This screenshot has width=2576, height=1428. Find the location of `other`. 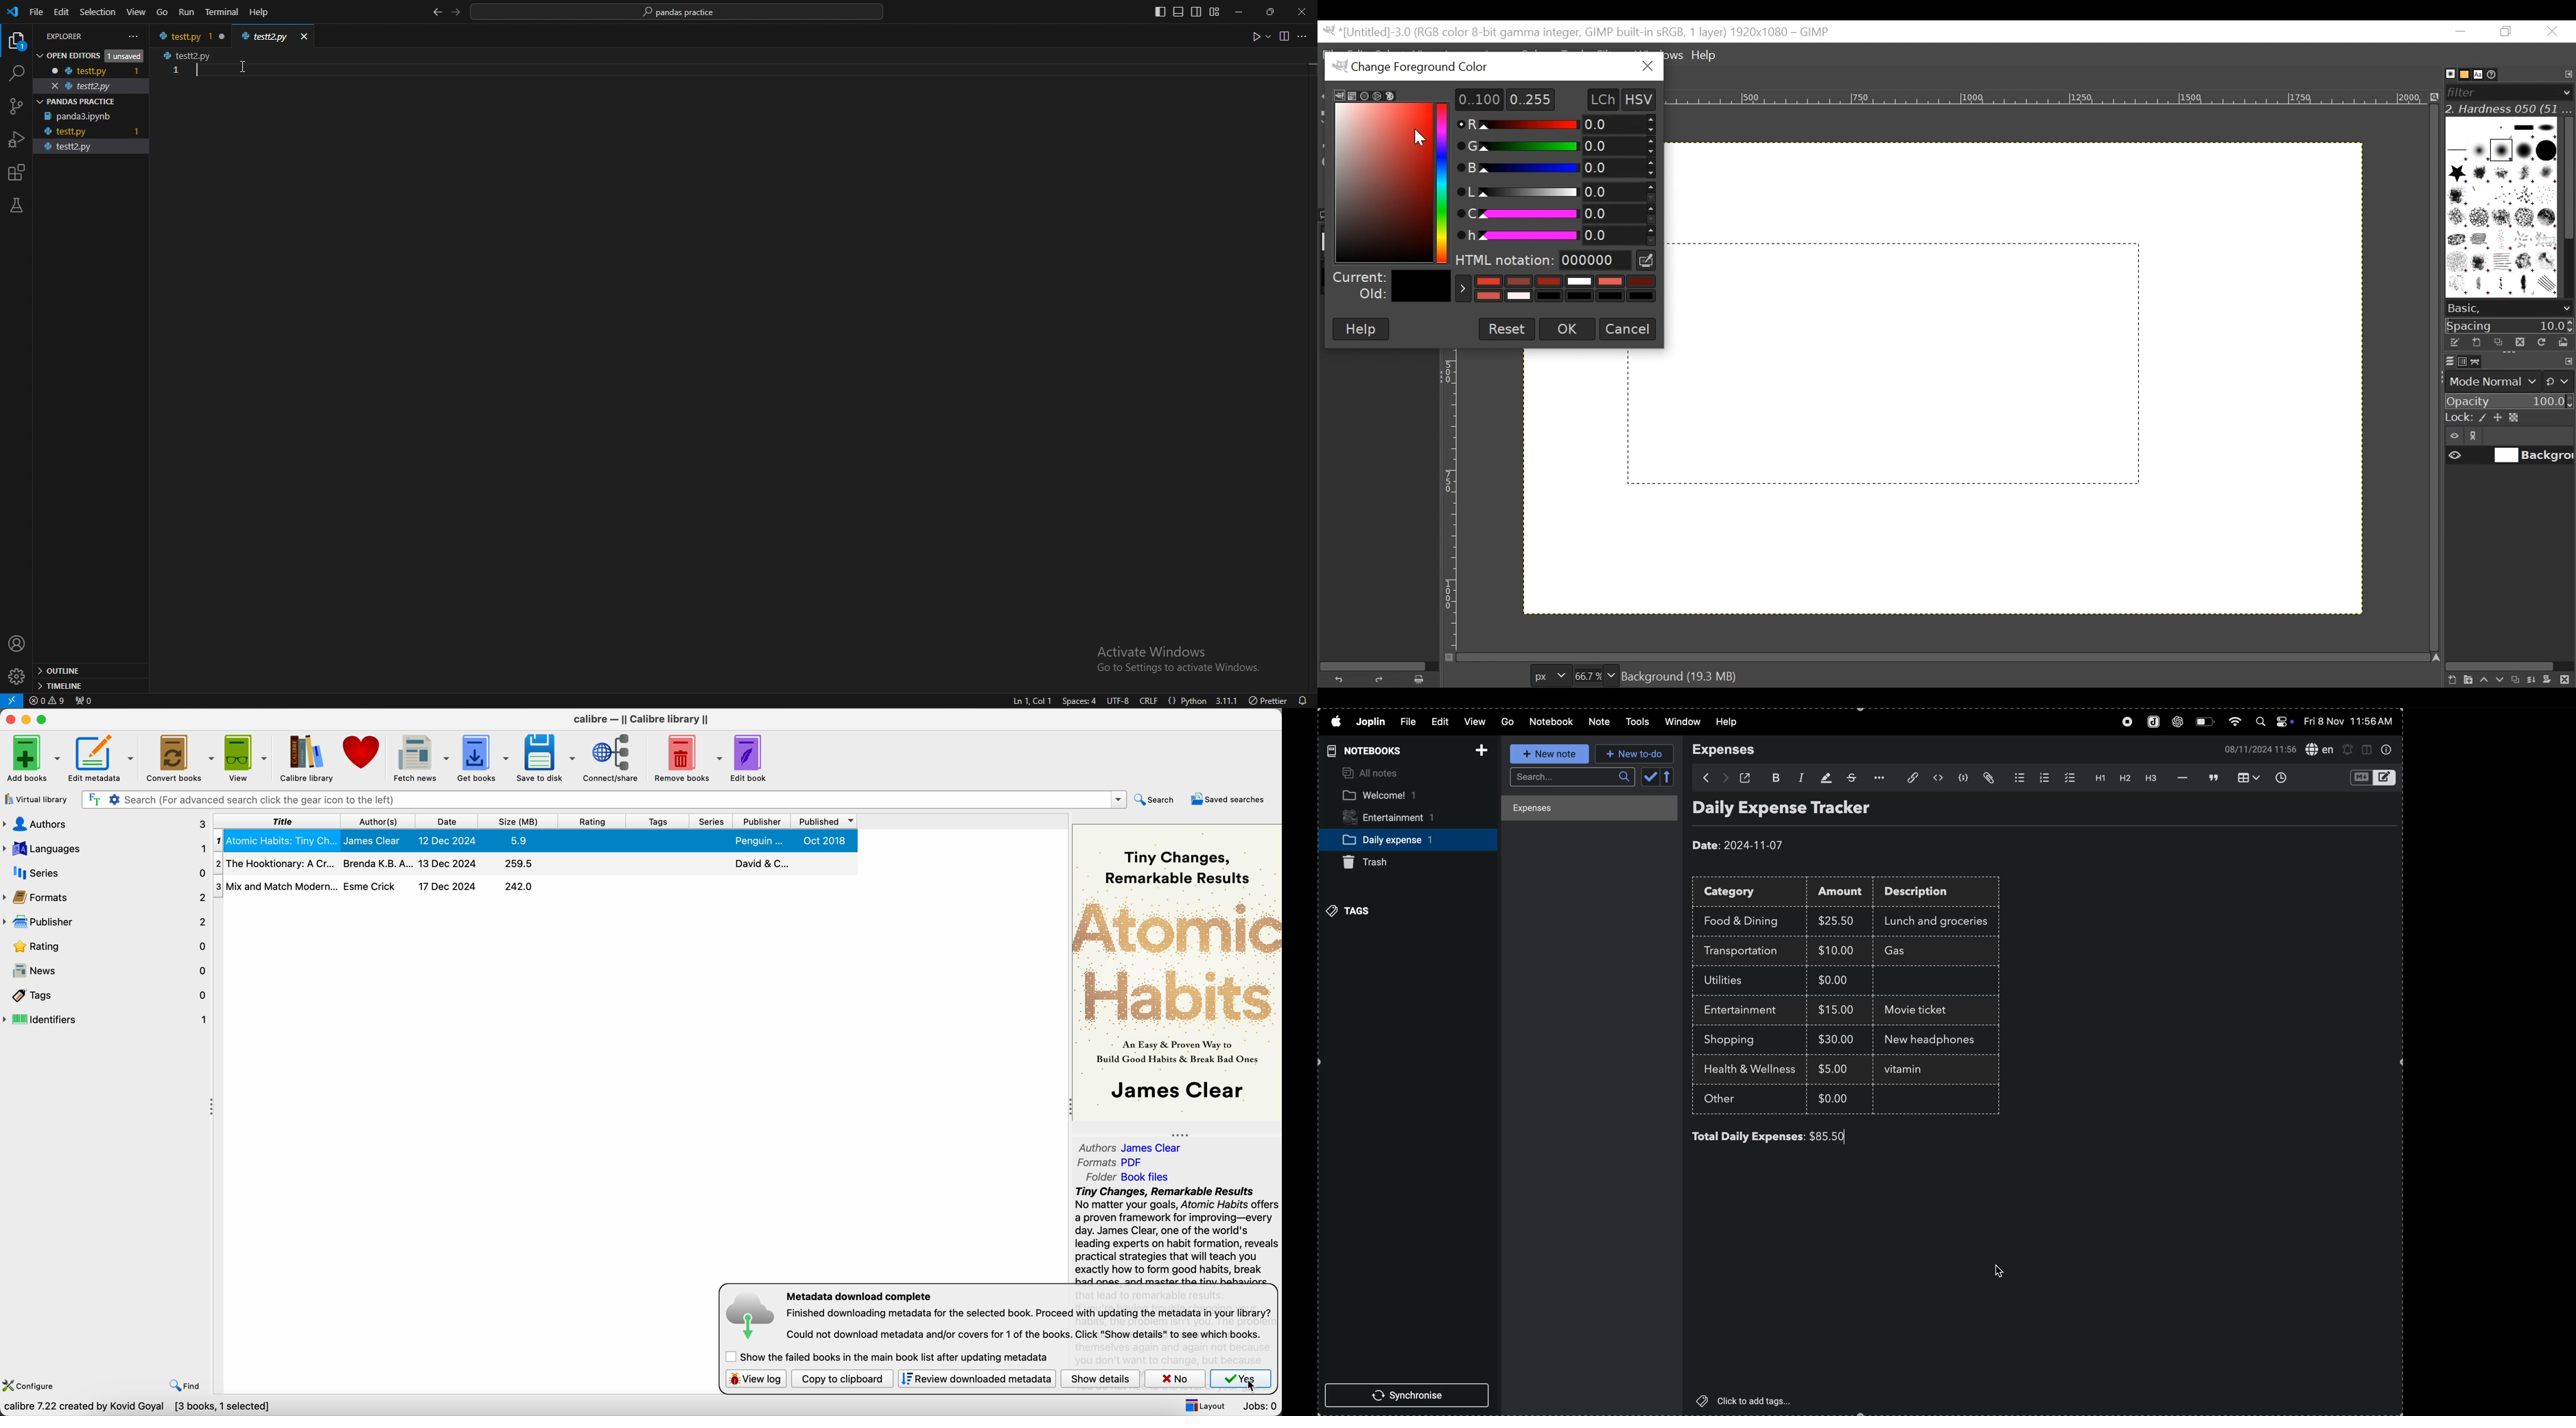

other is located at coordinates (1731, 1101).